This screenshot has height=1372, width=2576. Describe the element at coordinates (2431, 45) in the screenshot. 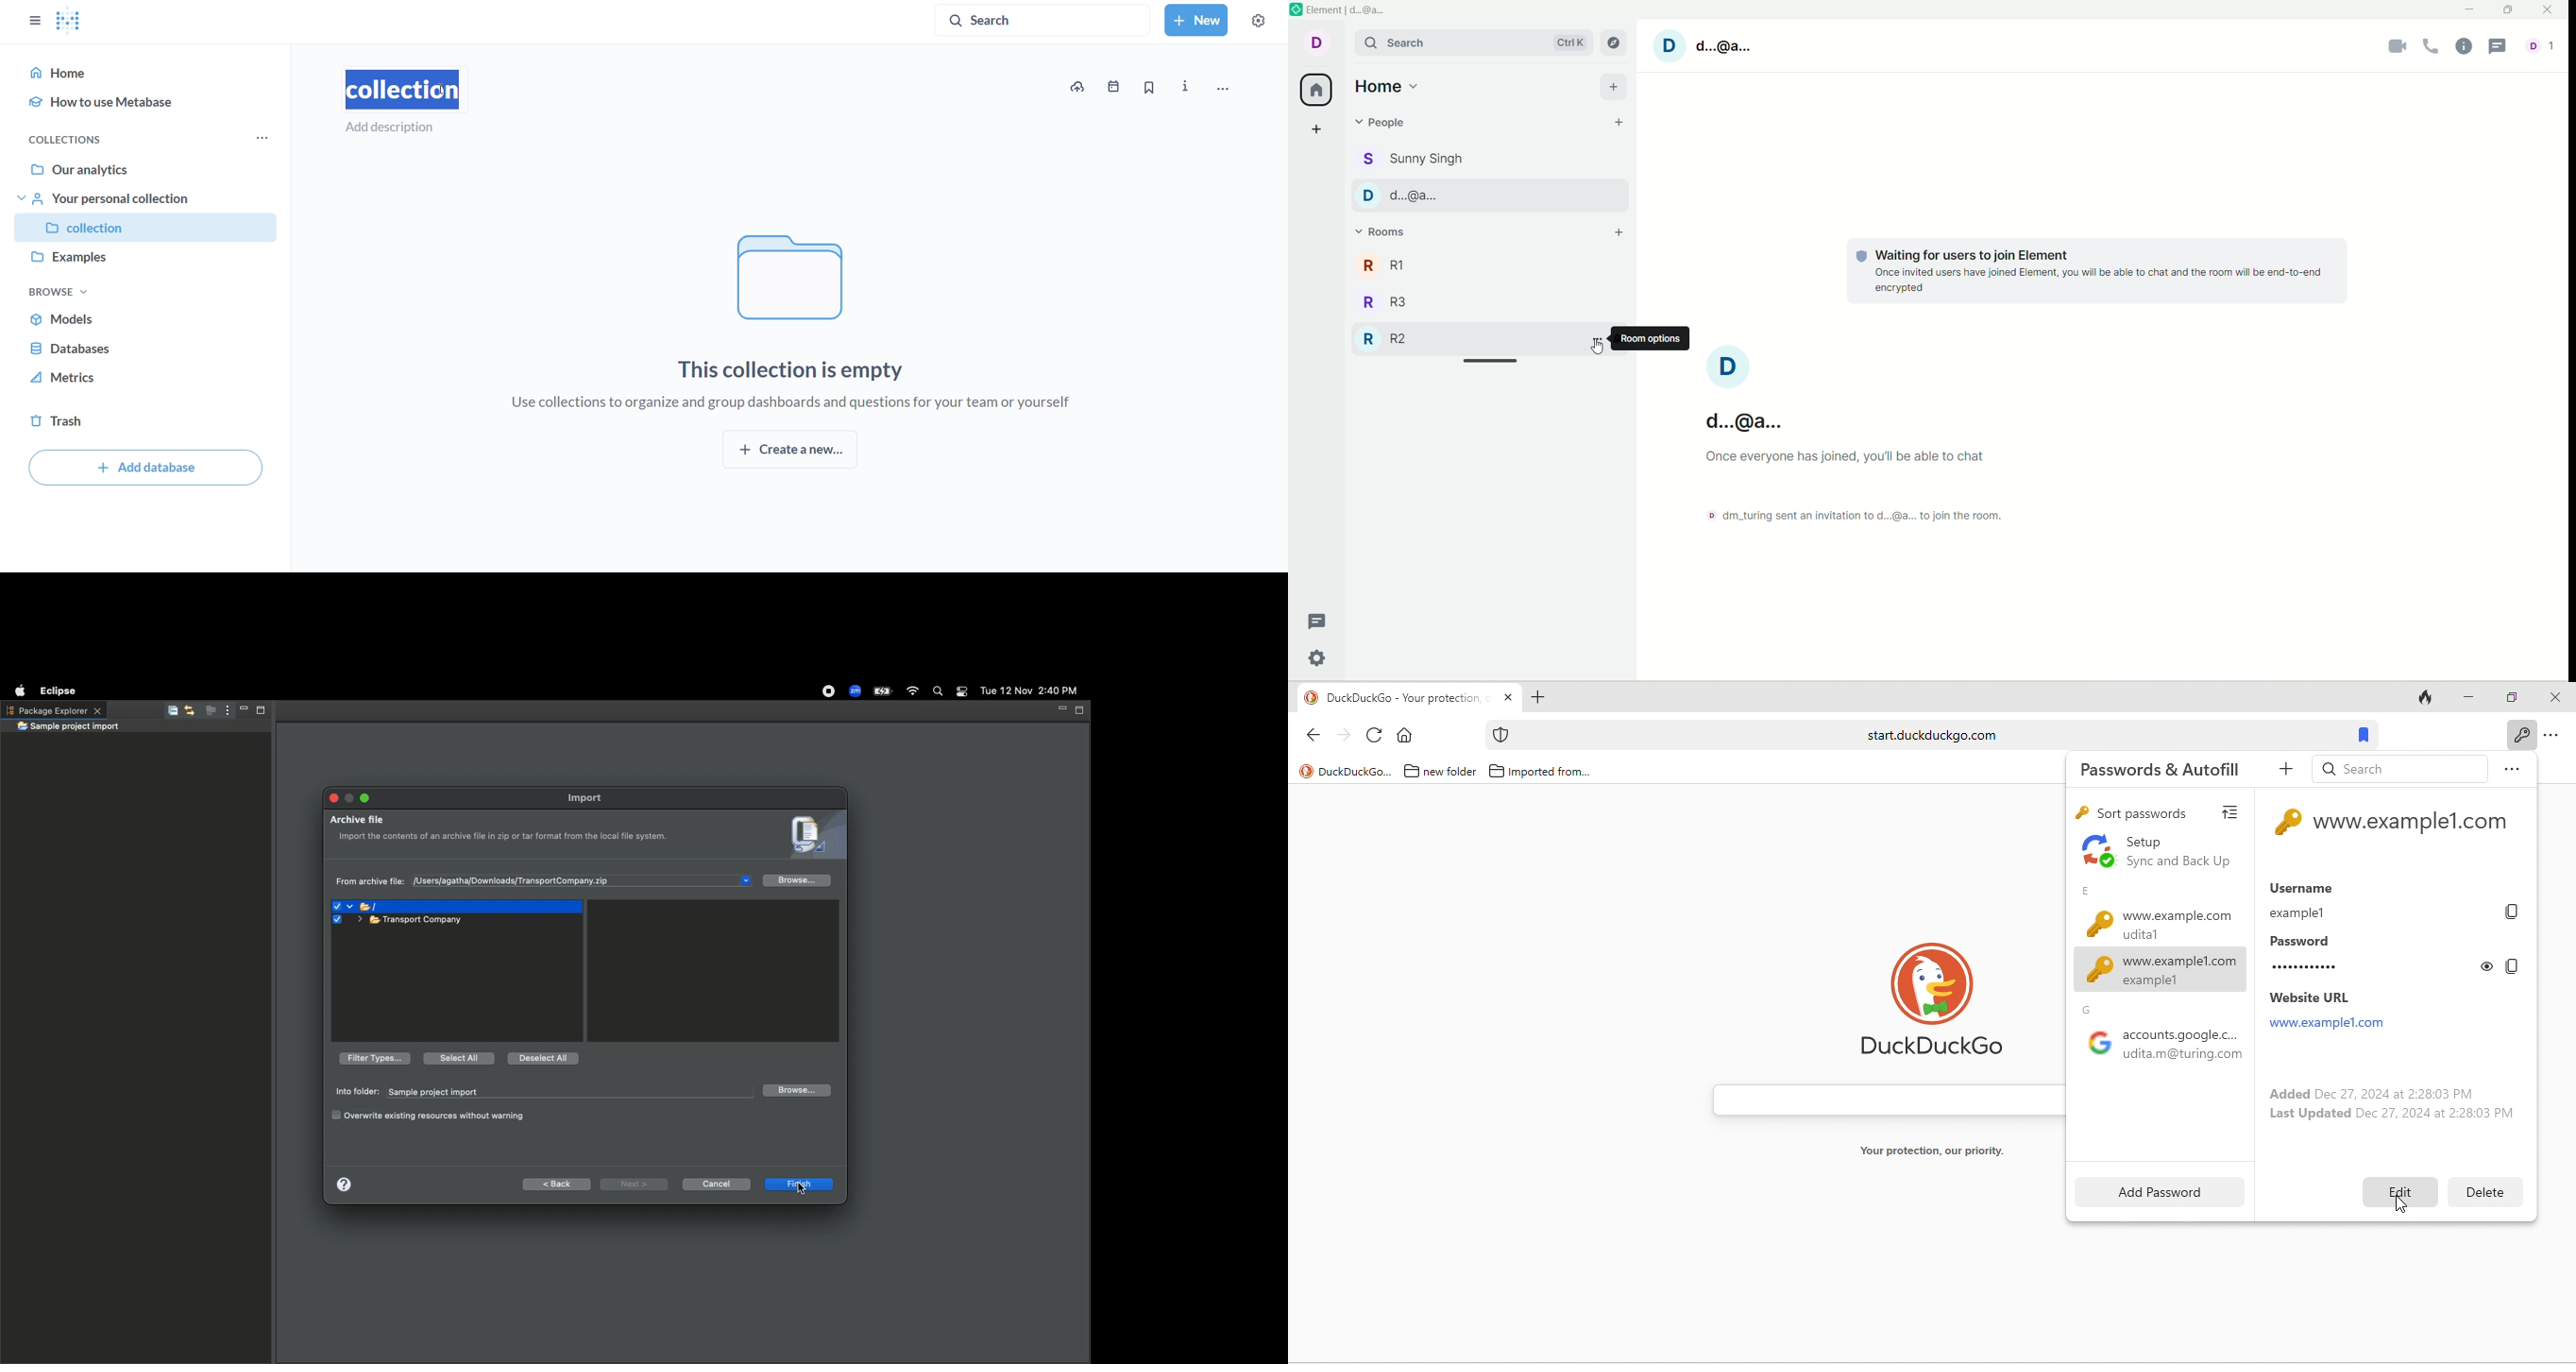

I see `voice call` at that location.